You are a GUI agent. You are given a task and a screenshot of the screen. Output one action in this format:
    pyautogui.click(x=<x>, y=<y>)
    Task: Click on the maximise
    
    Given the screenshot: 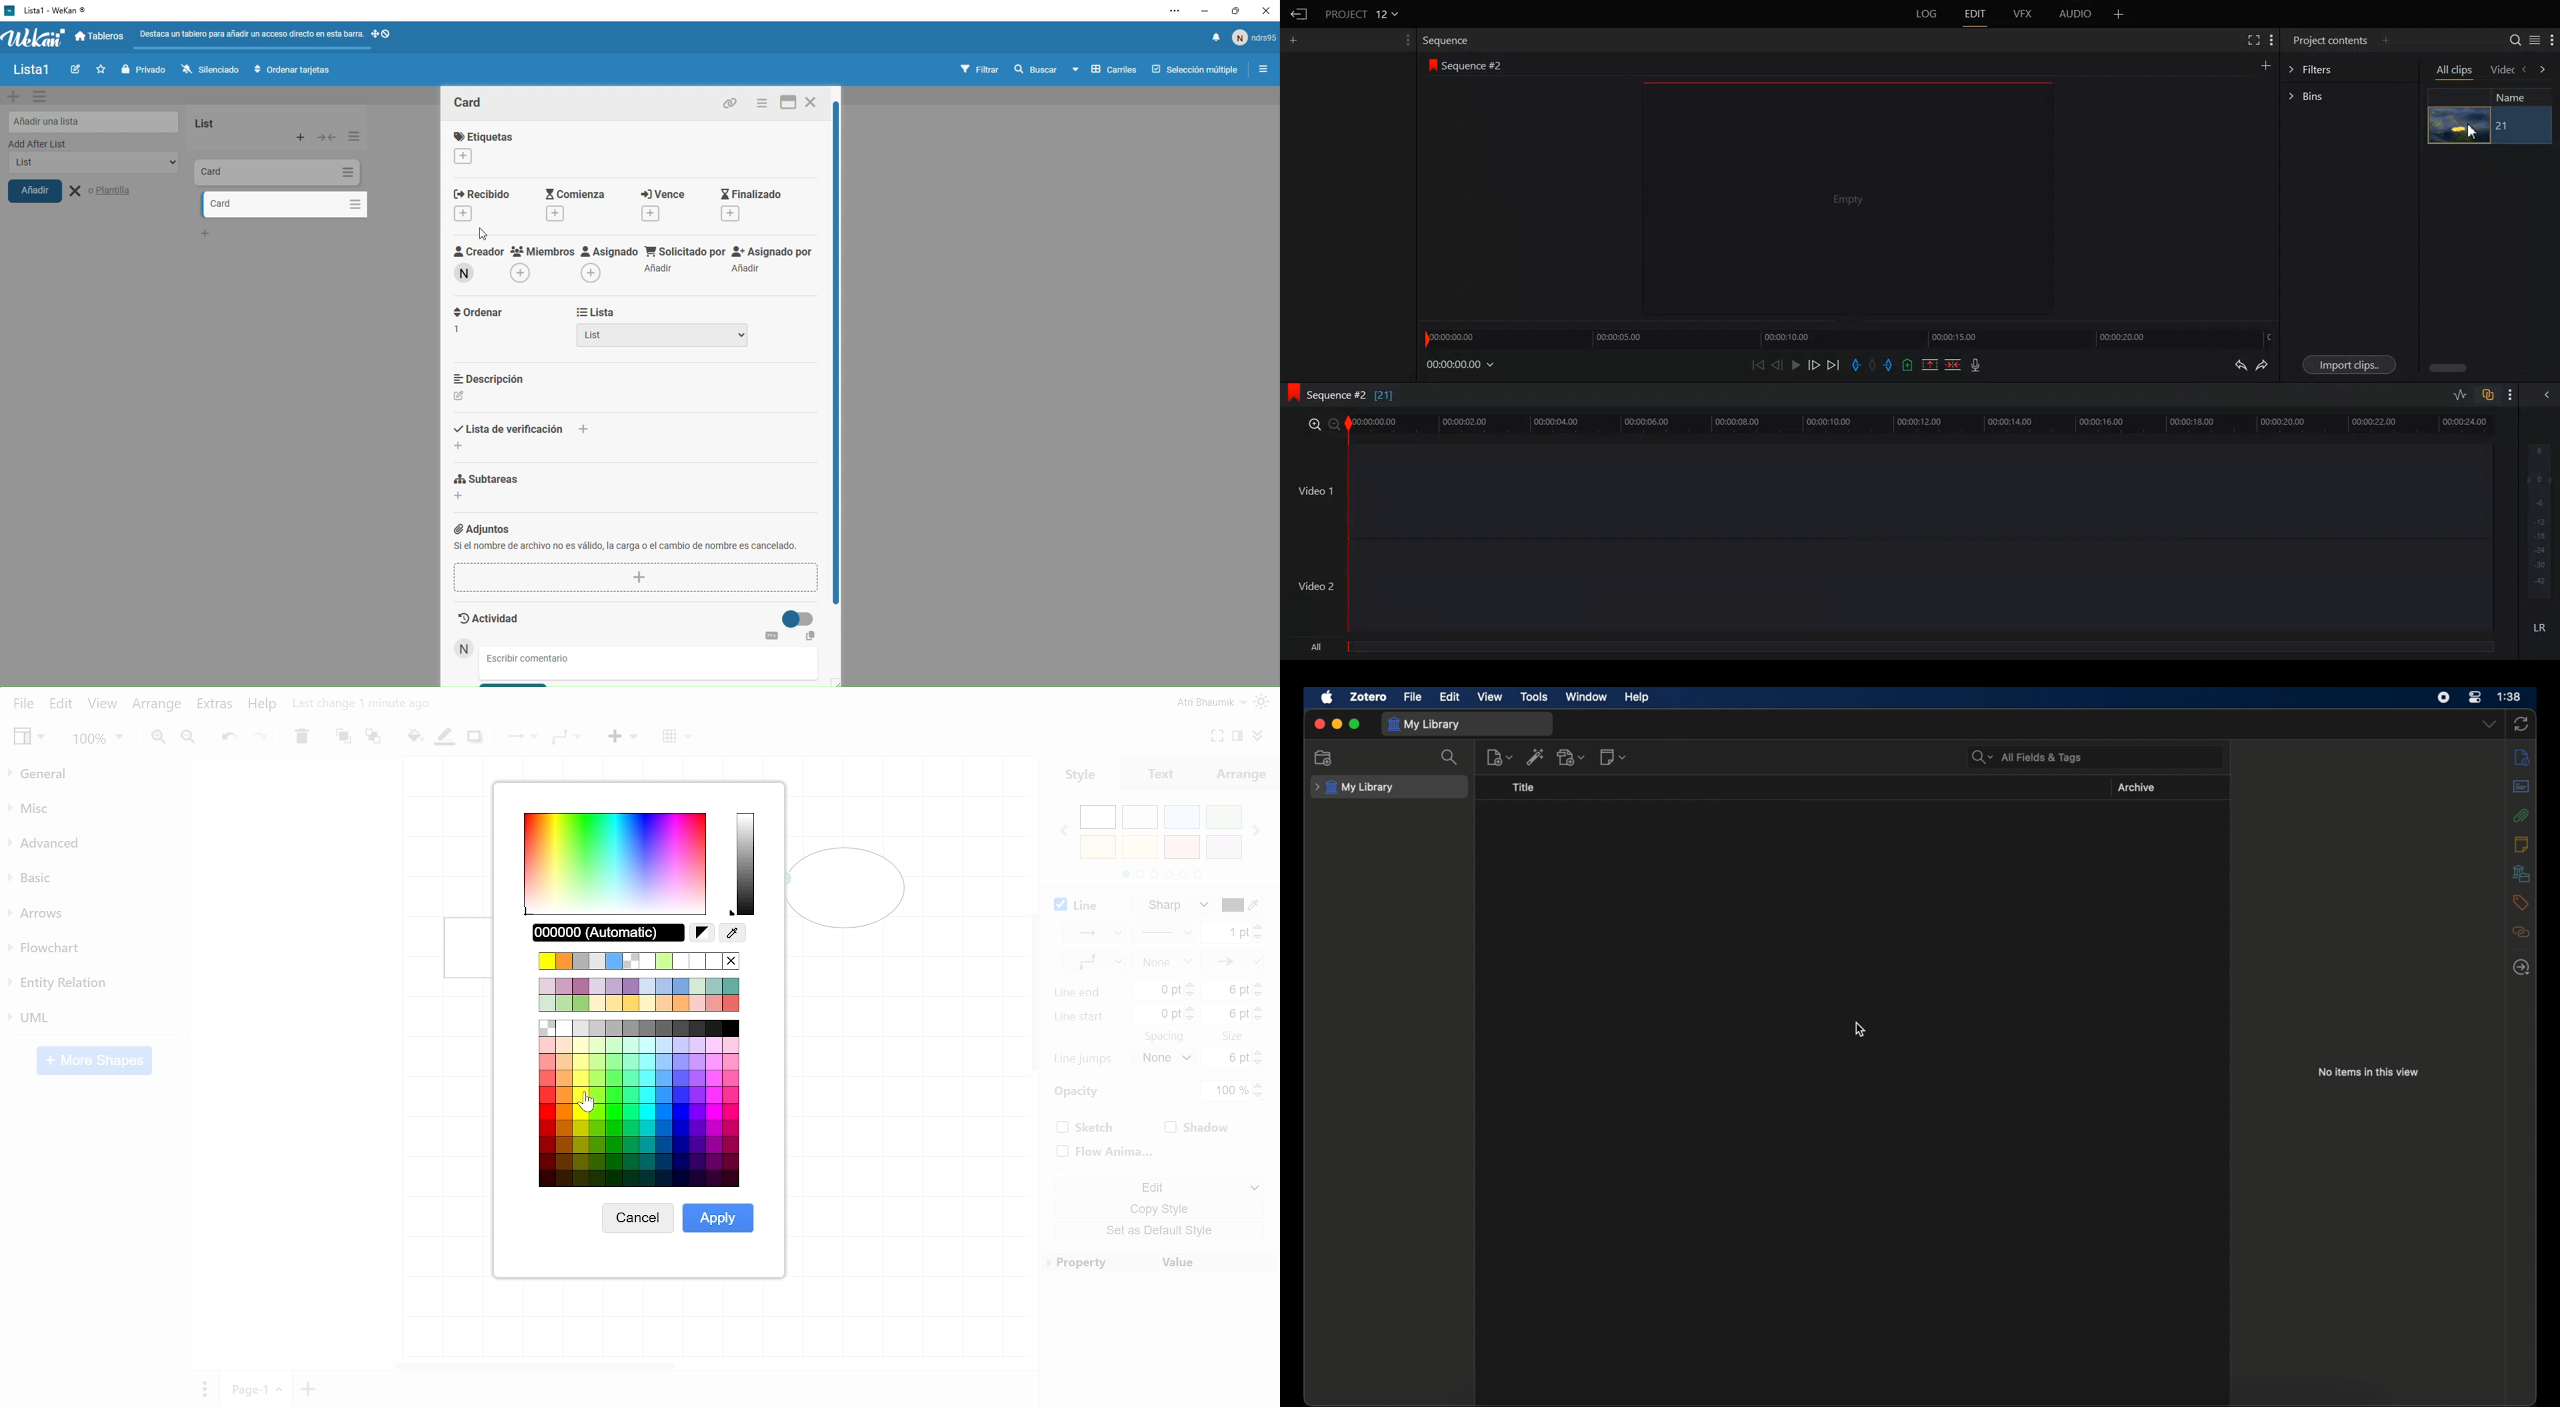 What is the action you would take?
    pyautogui.click(x=1237, y=10)
    